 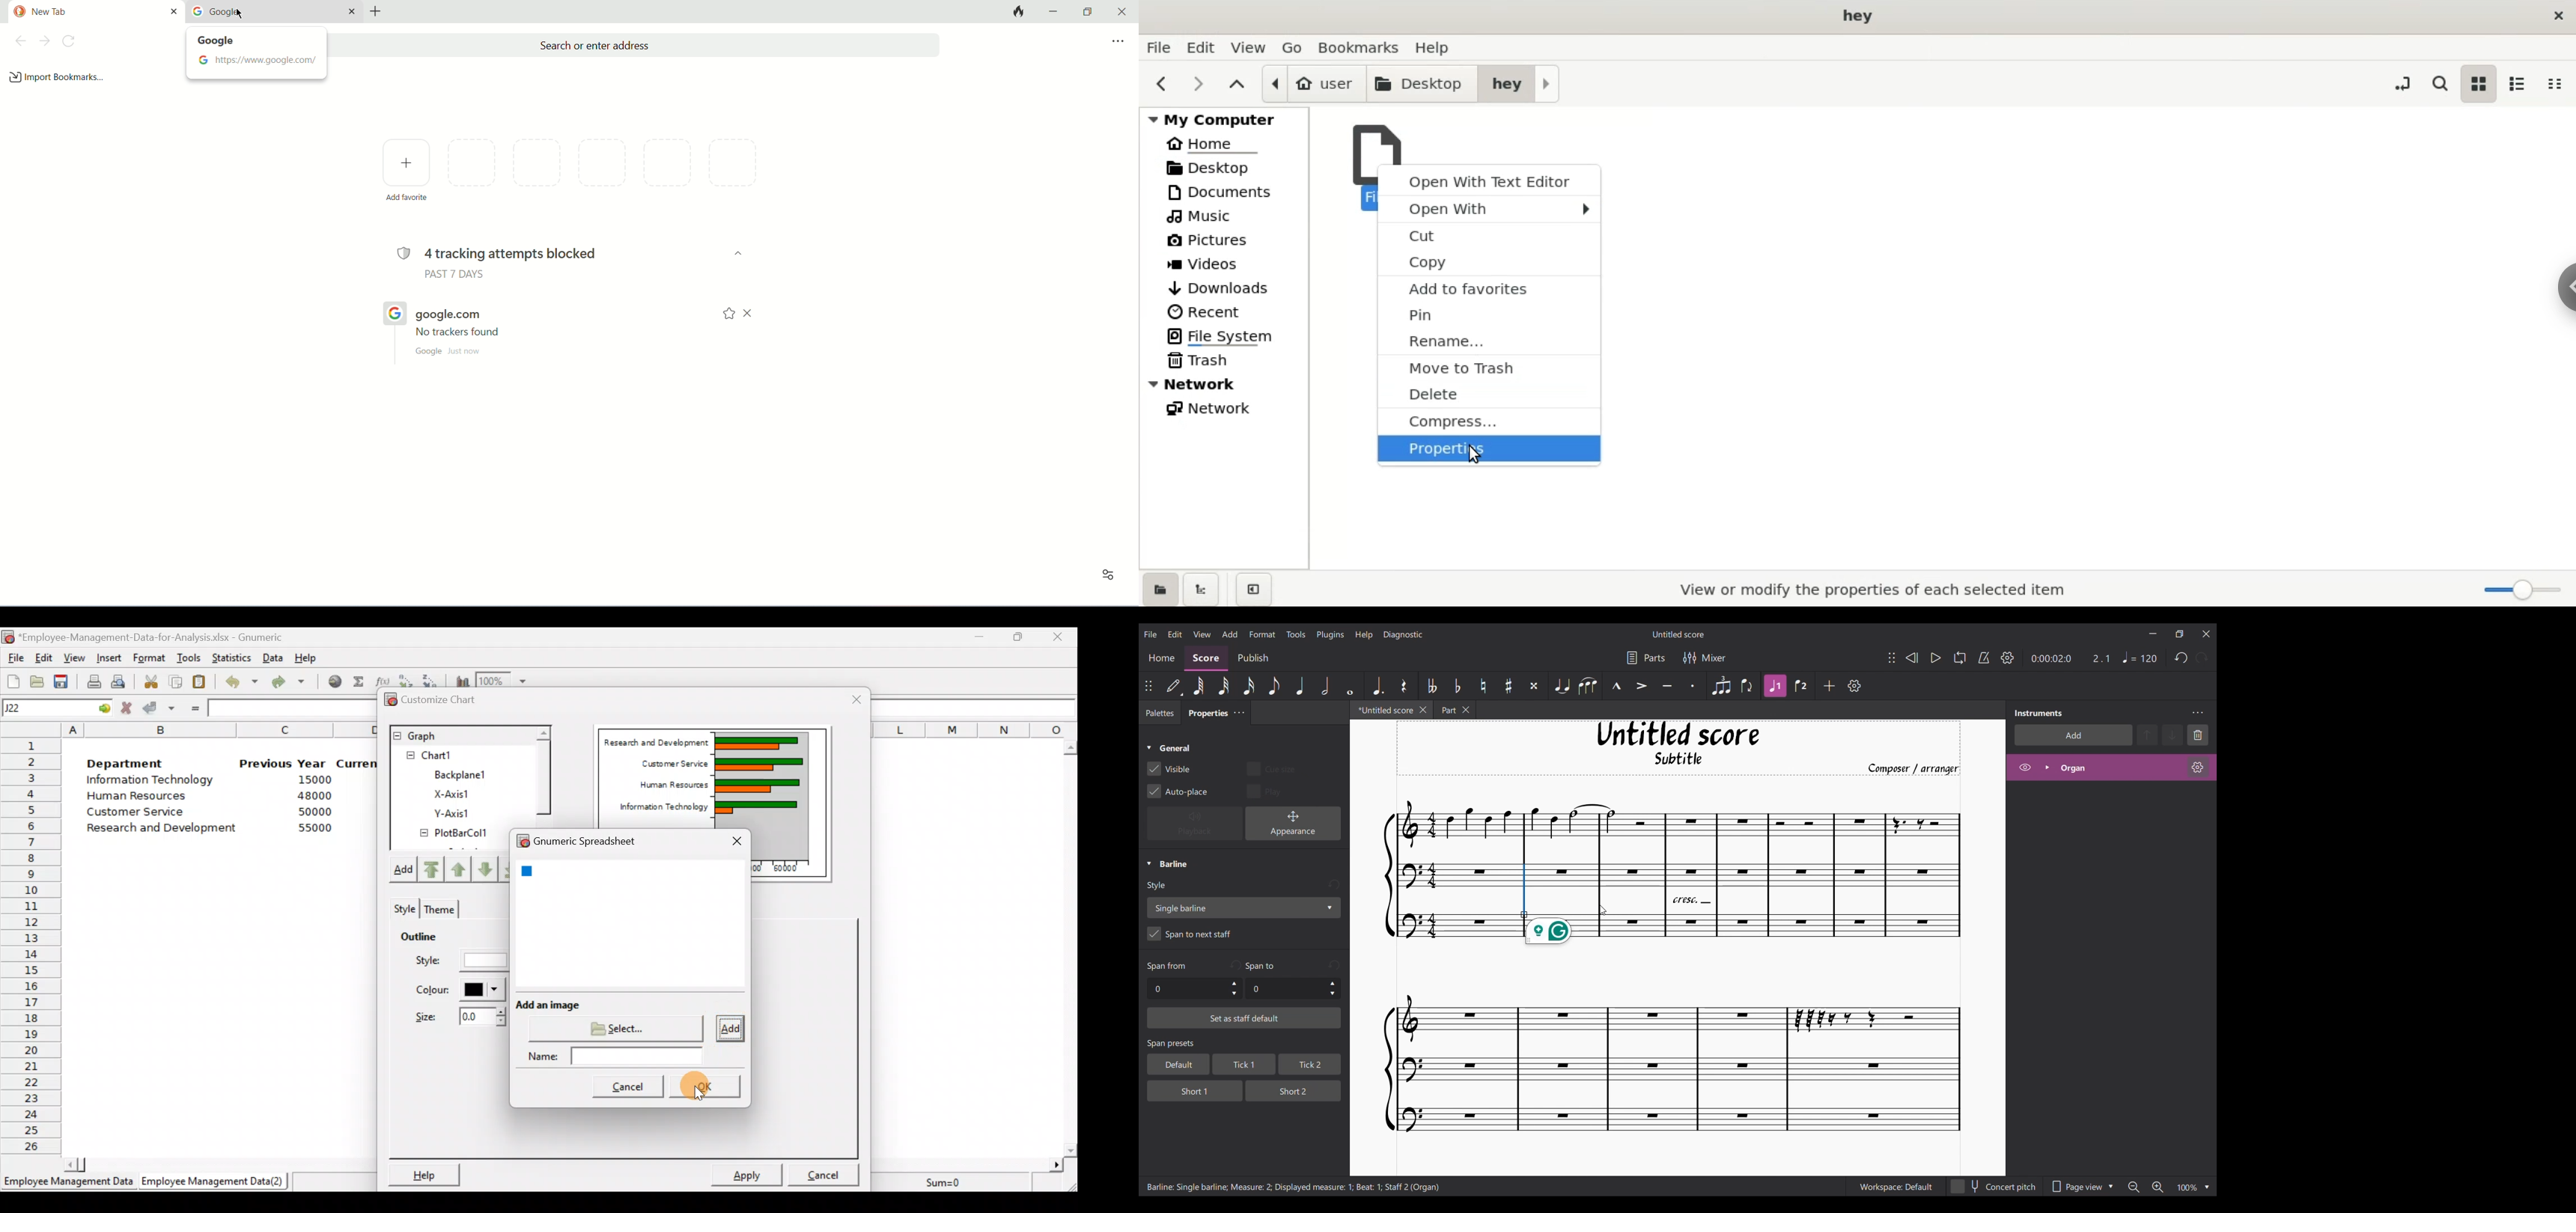 What do you see at coordinates (221, 40) in the screenshot?
I see `google tooltips` at bounding box center [221, 40].